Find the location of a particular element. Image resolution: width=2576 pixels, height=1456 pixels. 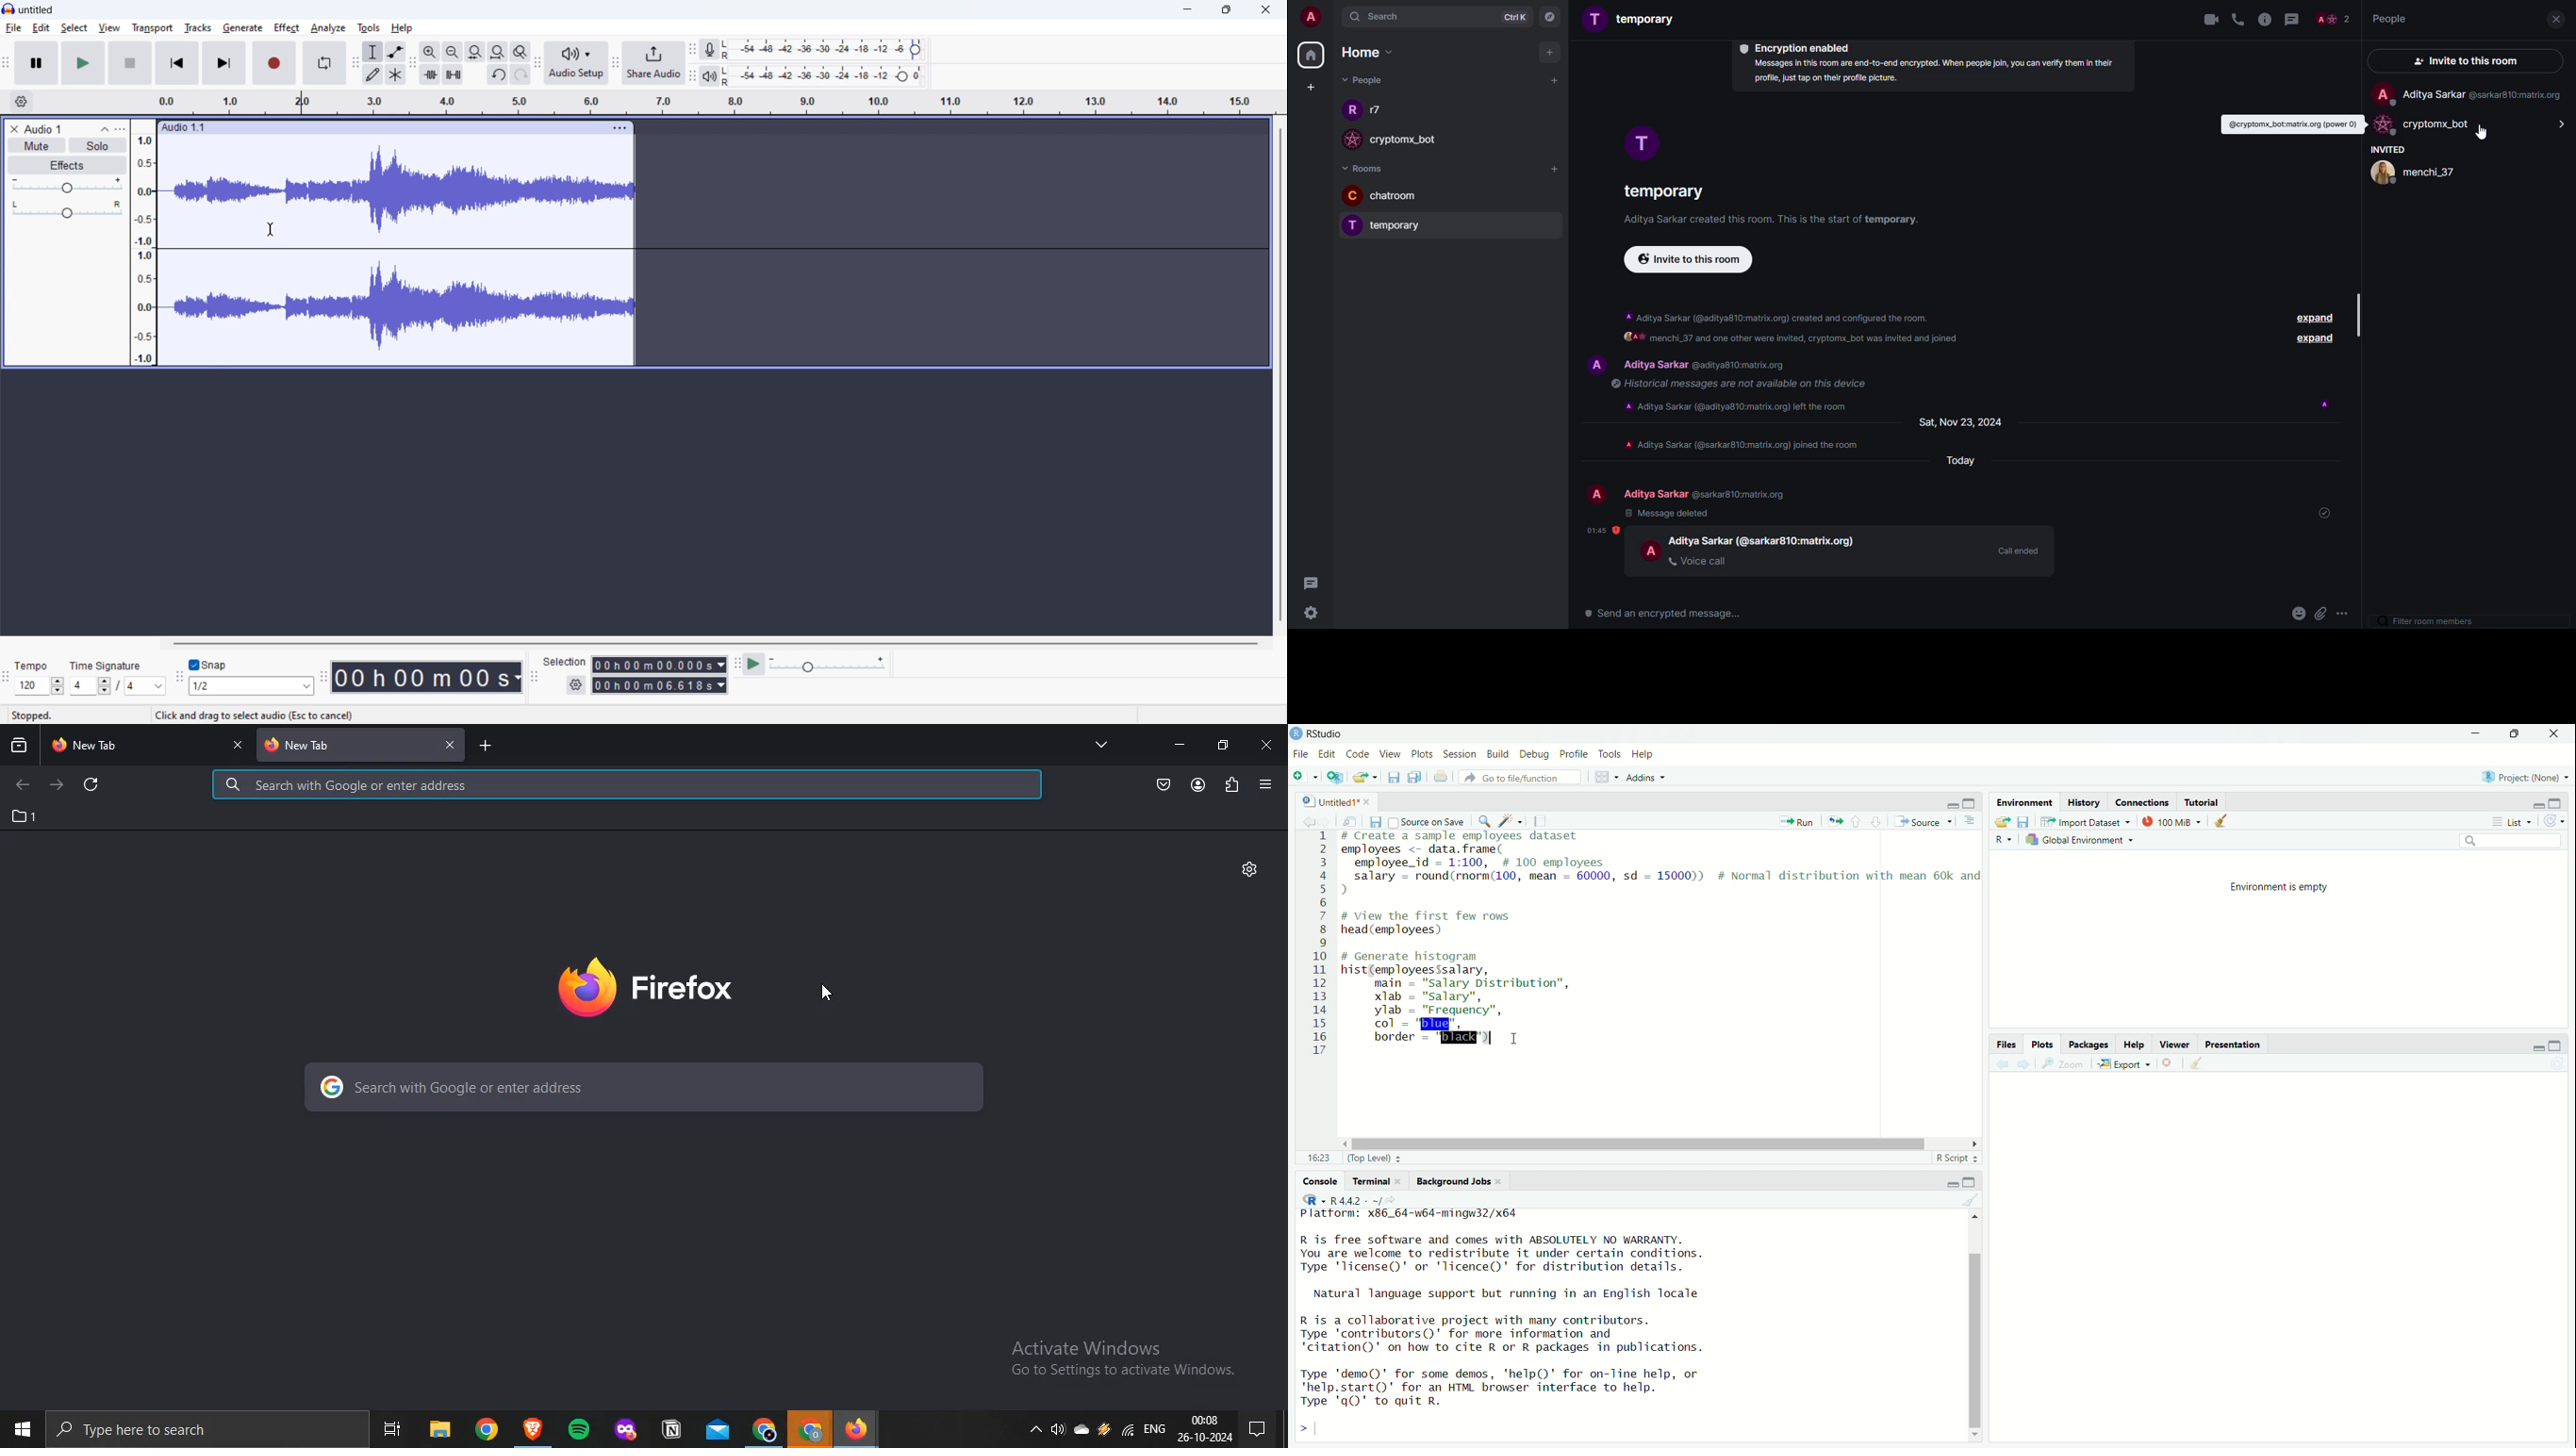

windows is located at coordinates (21, 1428).